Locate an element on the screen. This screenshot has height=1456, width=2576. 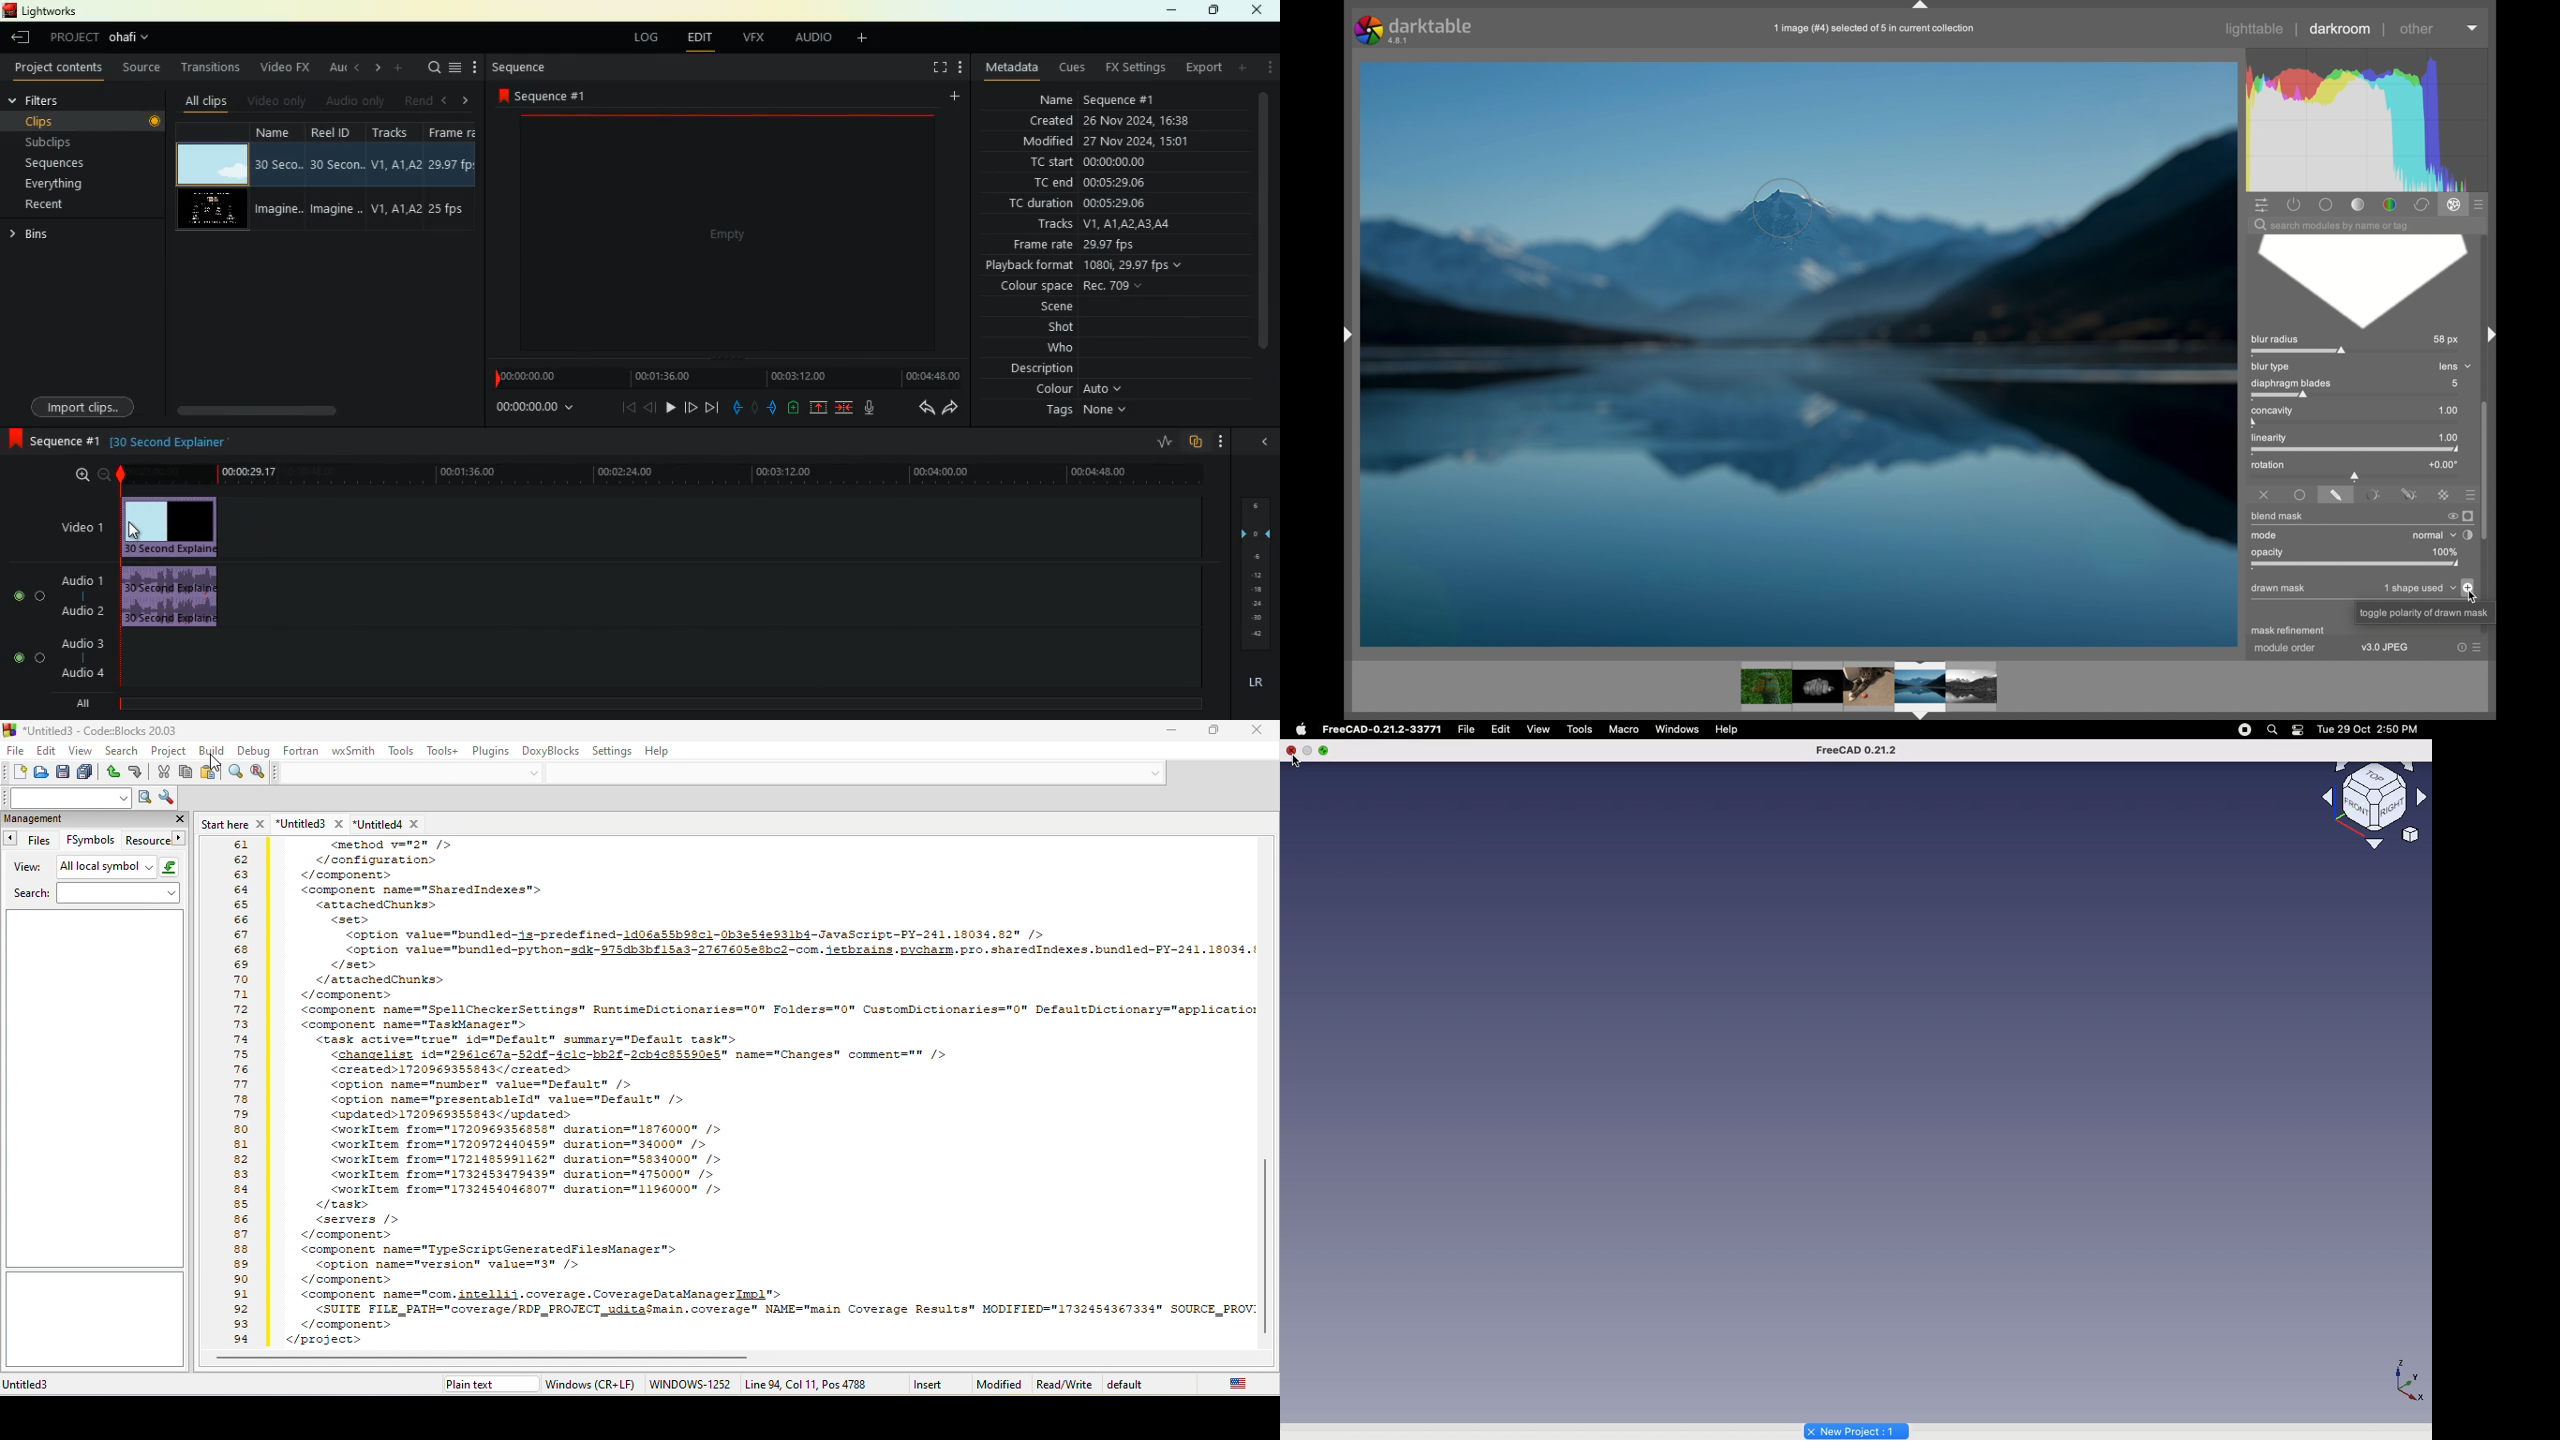
1.00 is located at coordinates (2449, 437).